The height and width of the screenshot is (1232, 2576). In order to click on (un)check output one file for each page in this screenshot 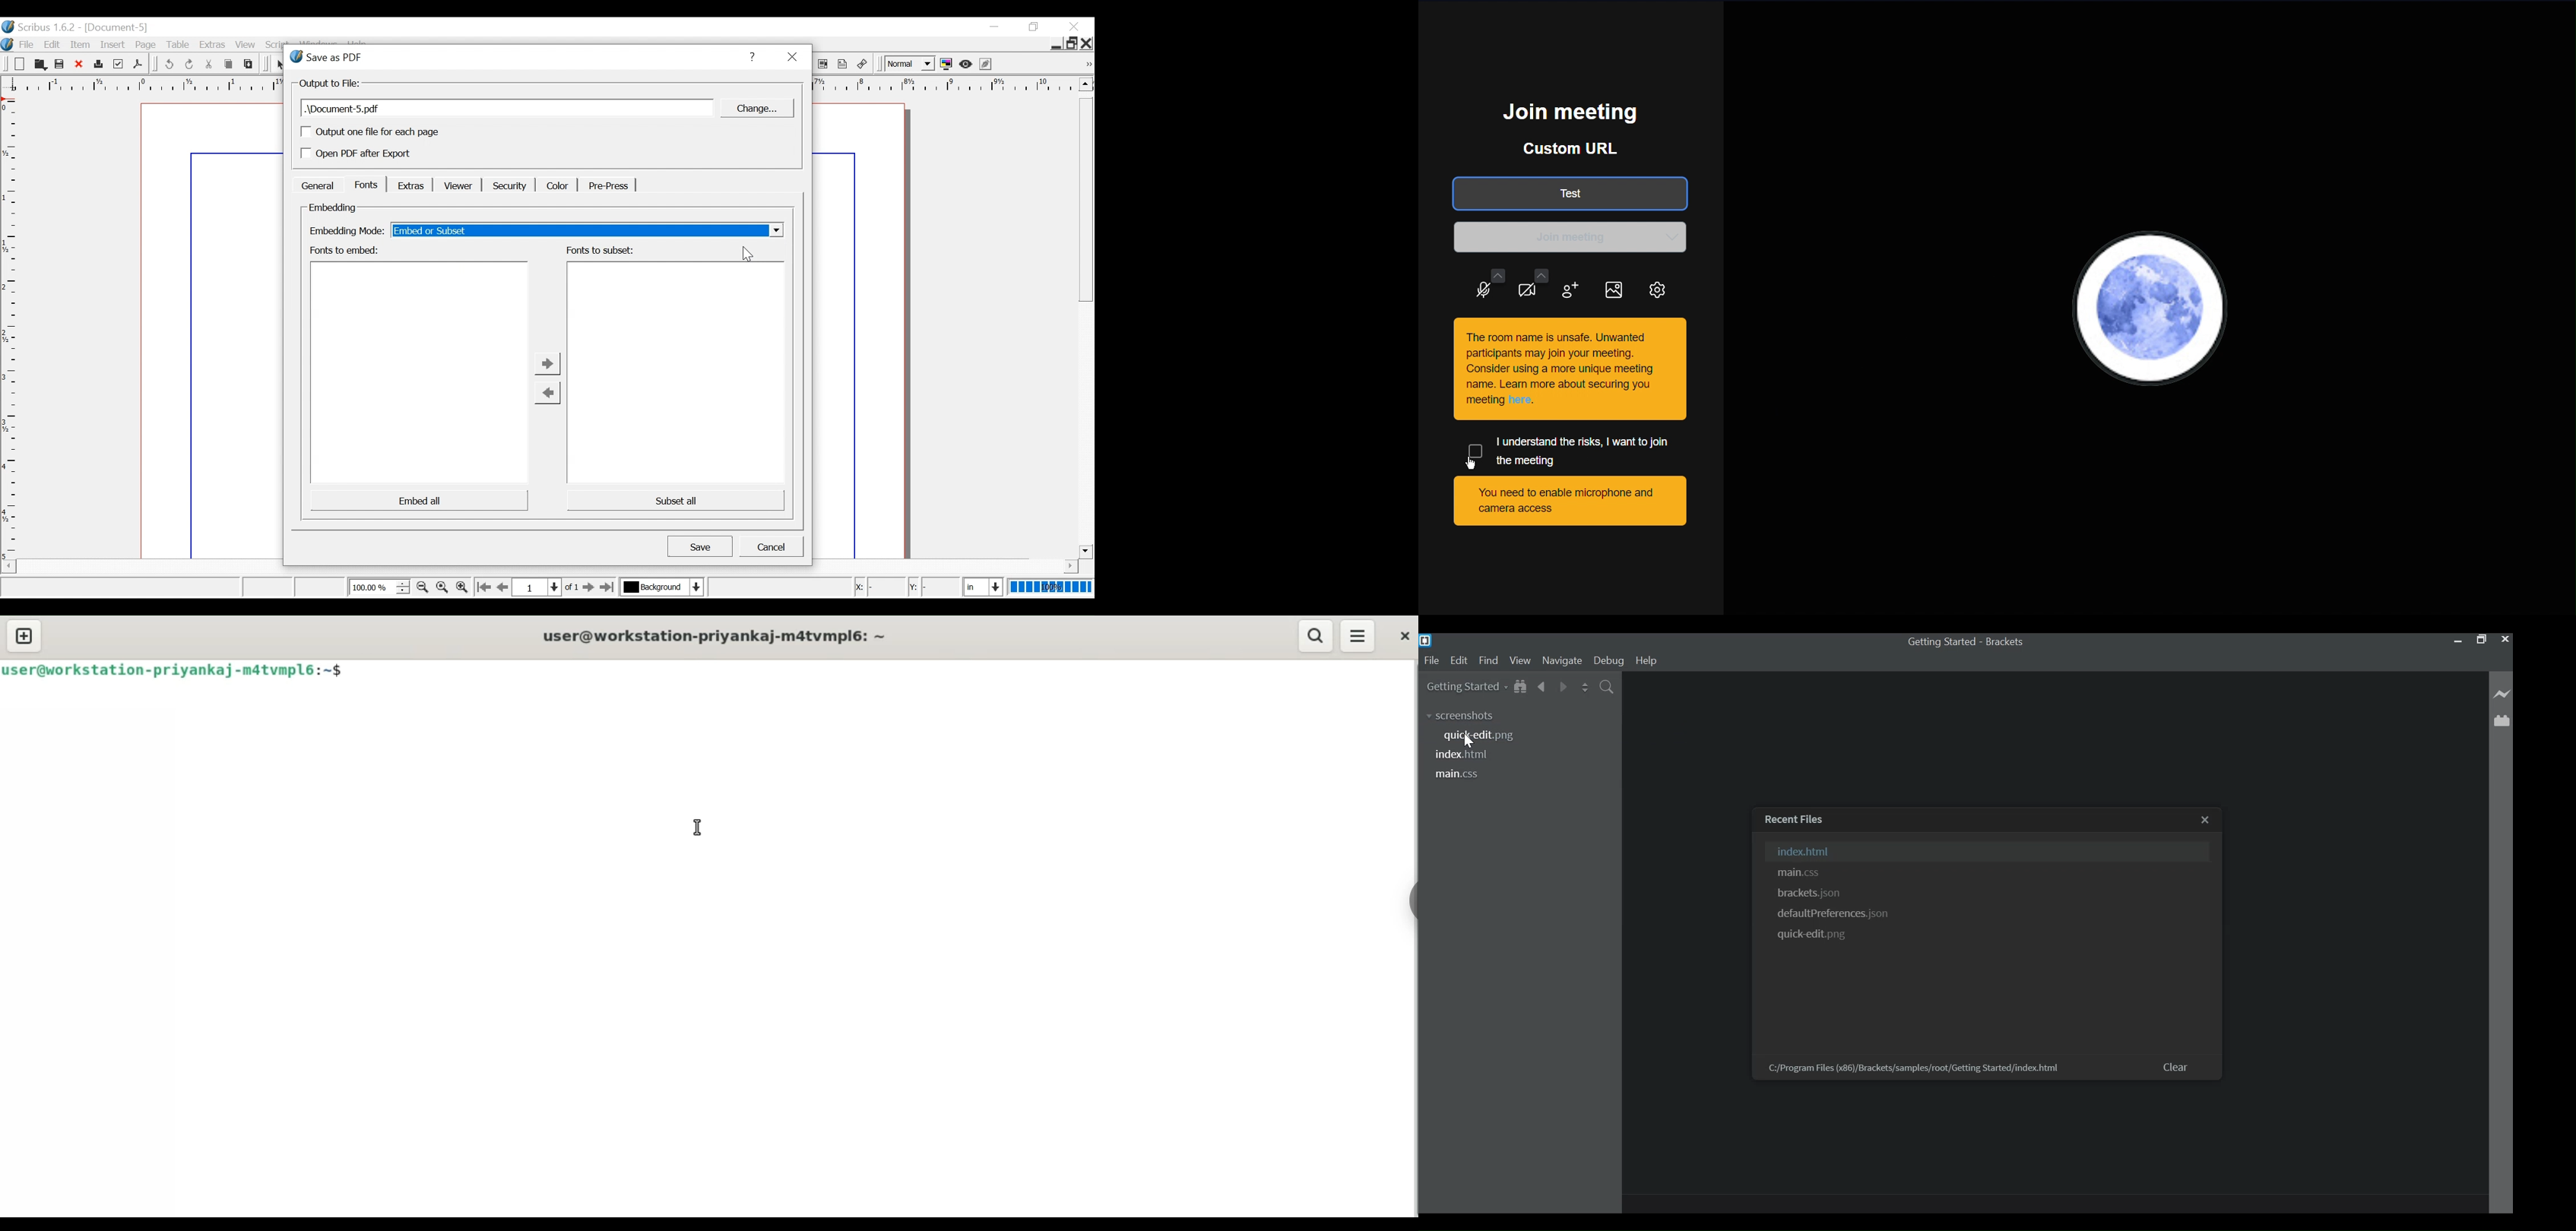, I will do `click(370, 132)`.